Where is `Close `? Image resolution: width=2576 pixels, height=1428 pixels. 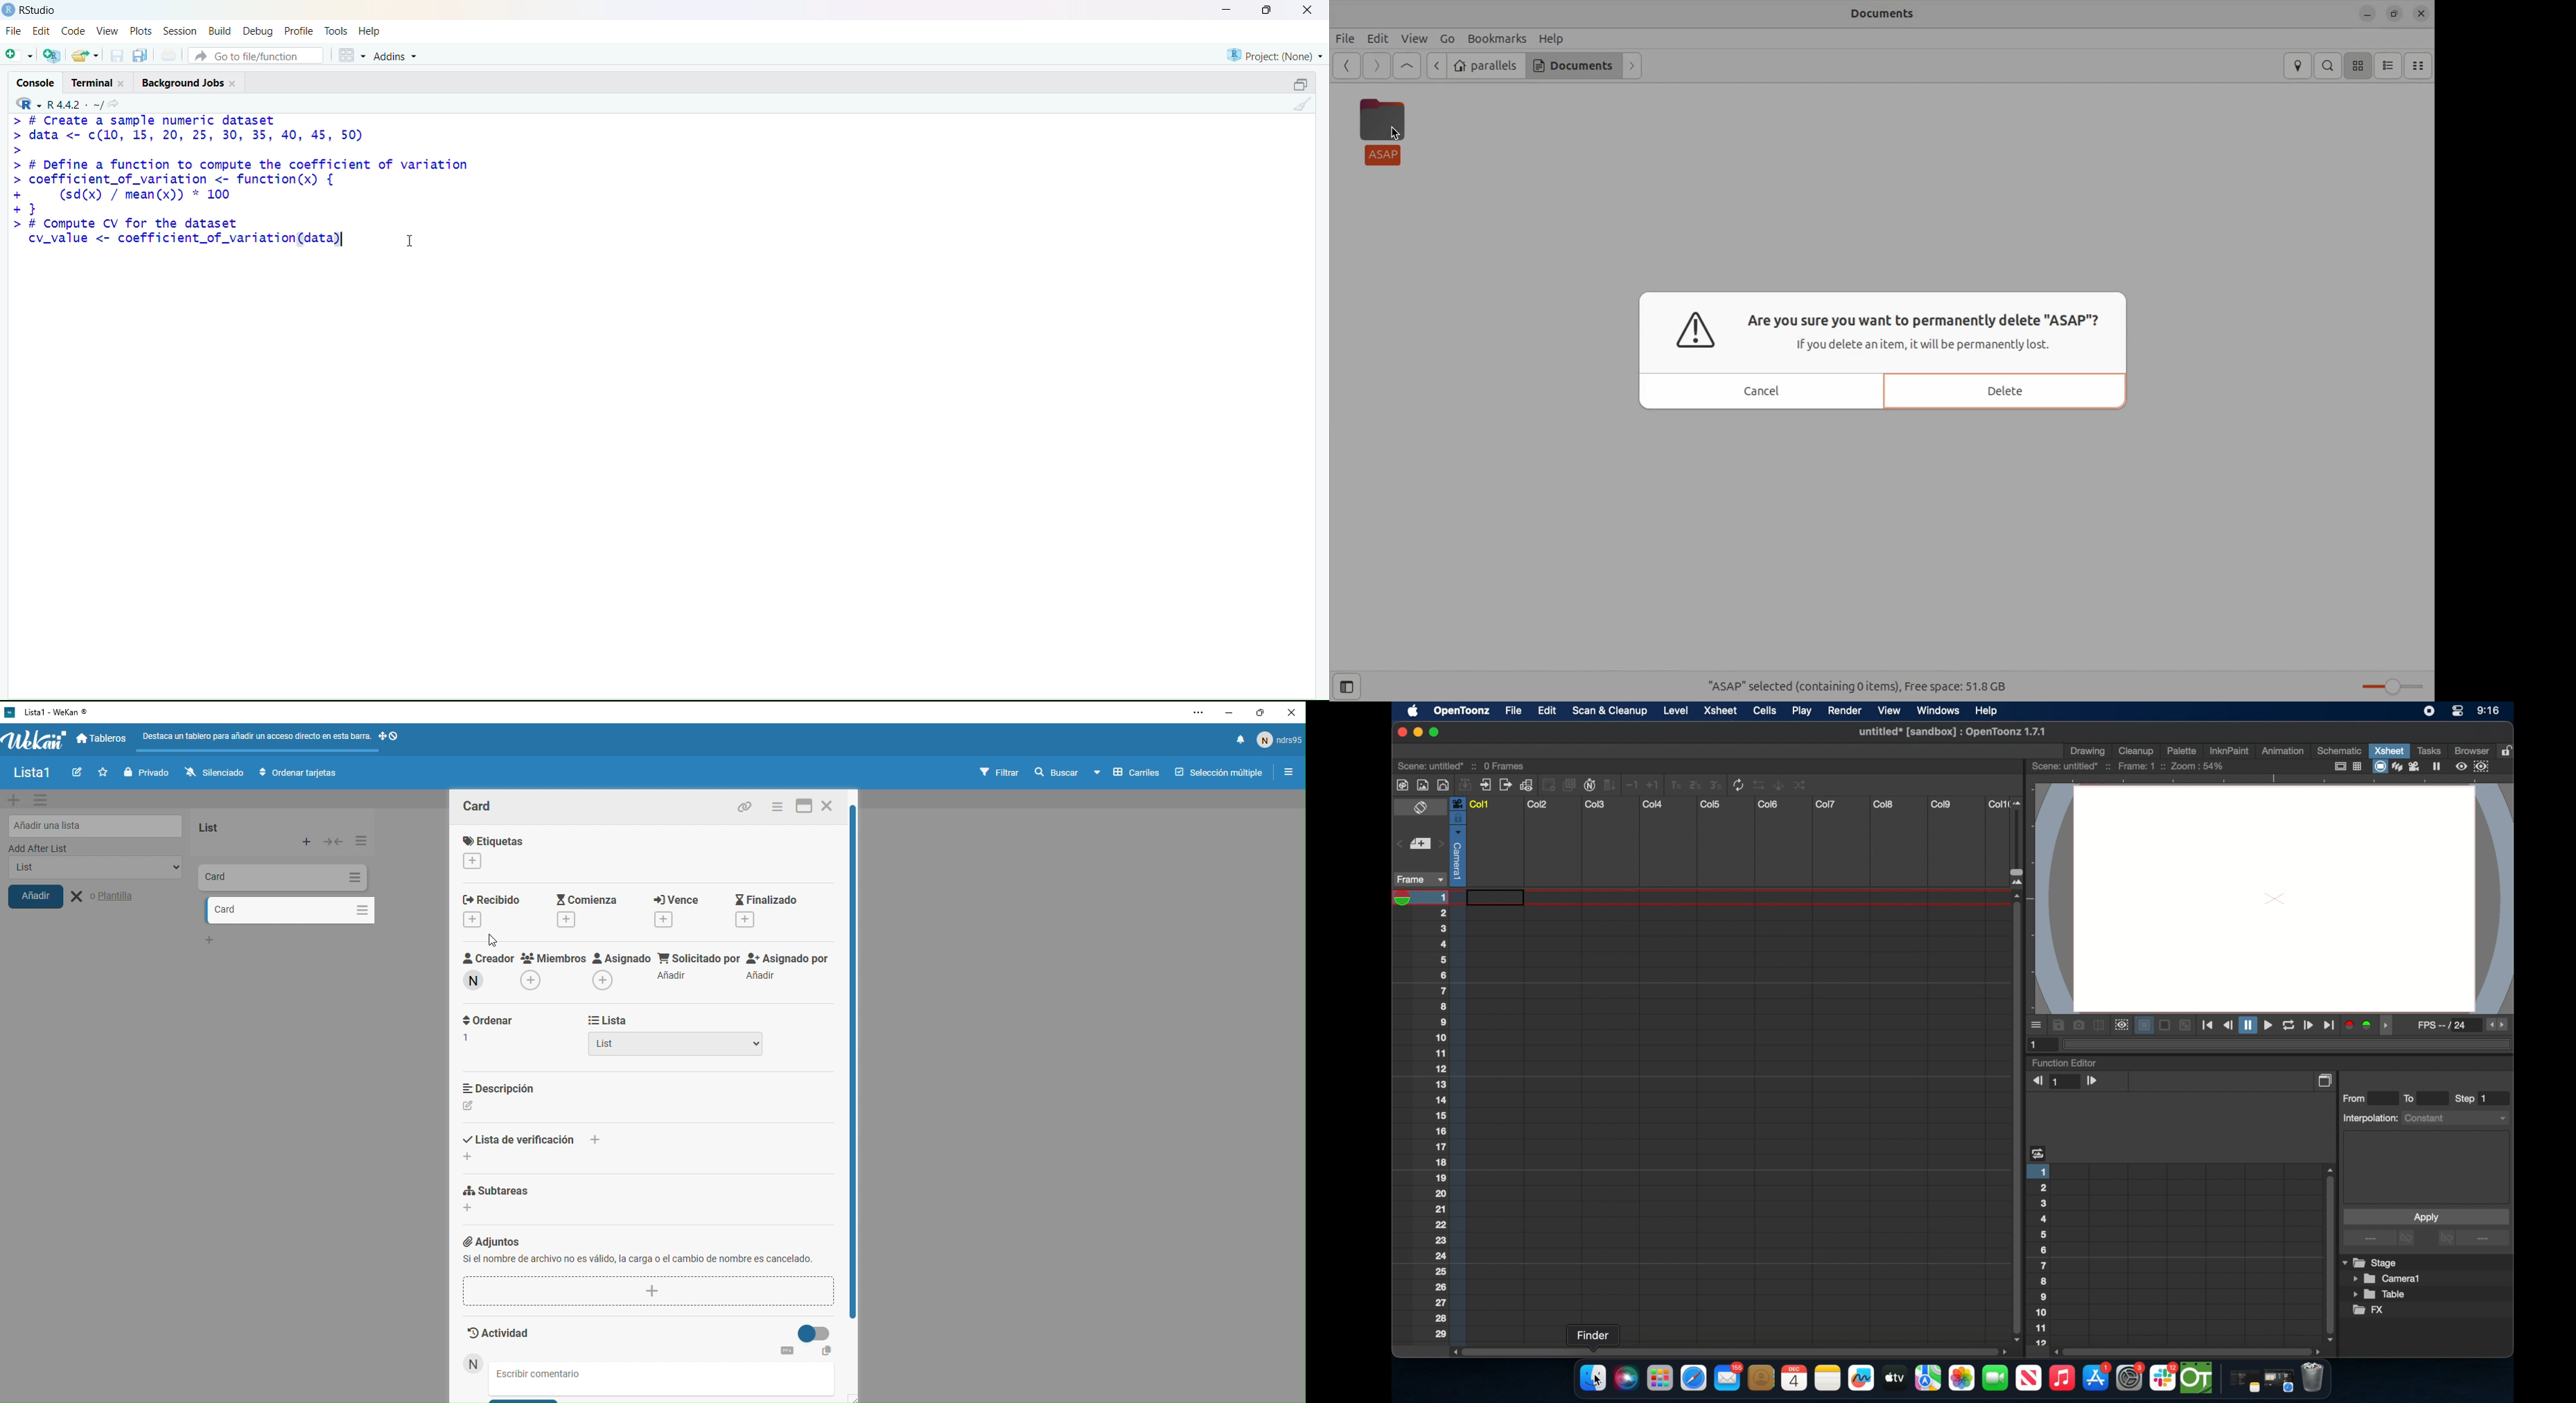
Close  is located at coordinates (234, 84).